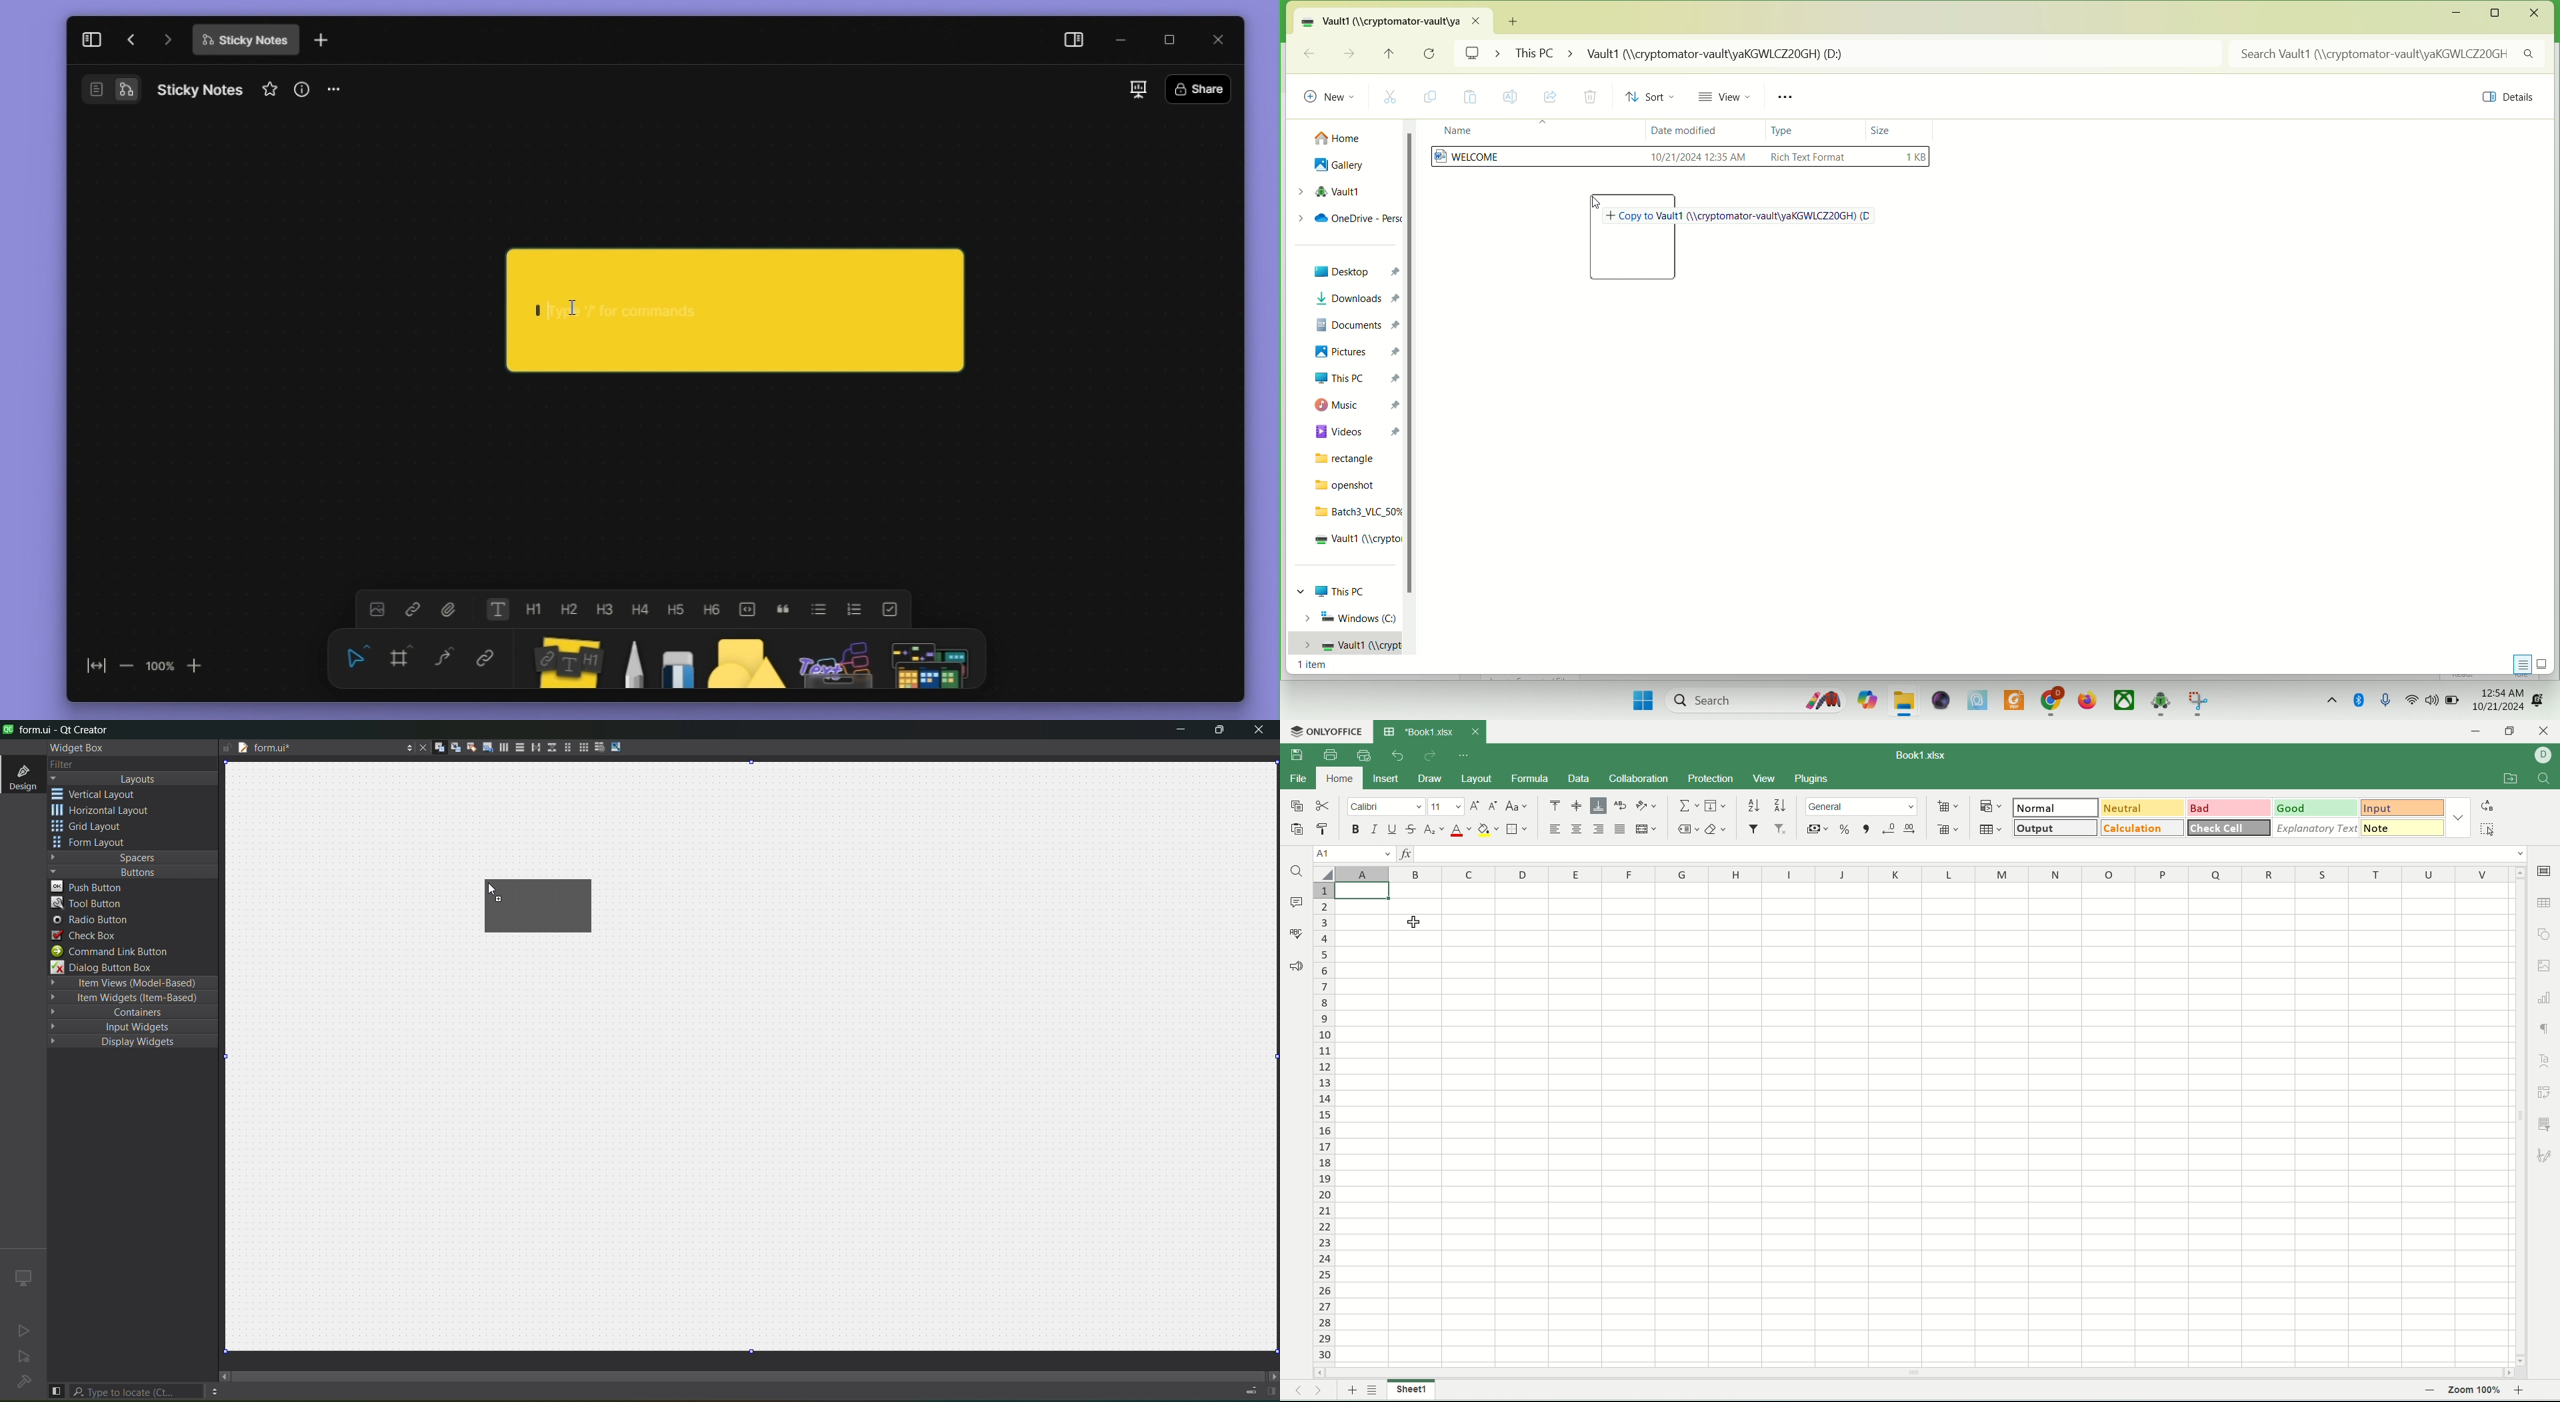 The image size is (2576, 1428). Describe the element at coordinates (599, 746) in the screenshot. I see `break layout` at that location.